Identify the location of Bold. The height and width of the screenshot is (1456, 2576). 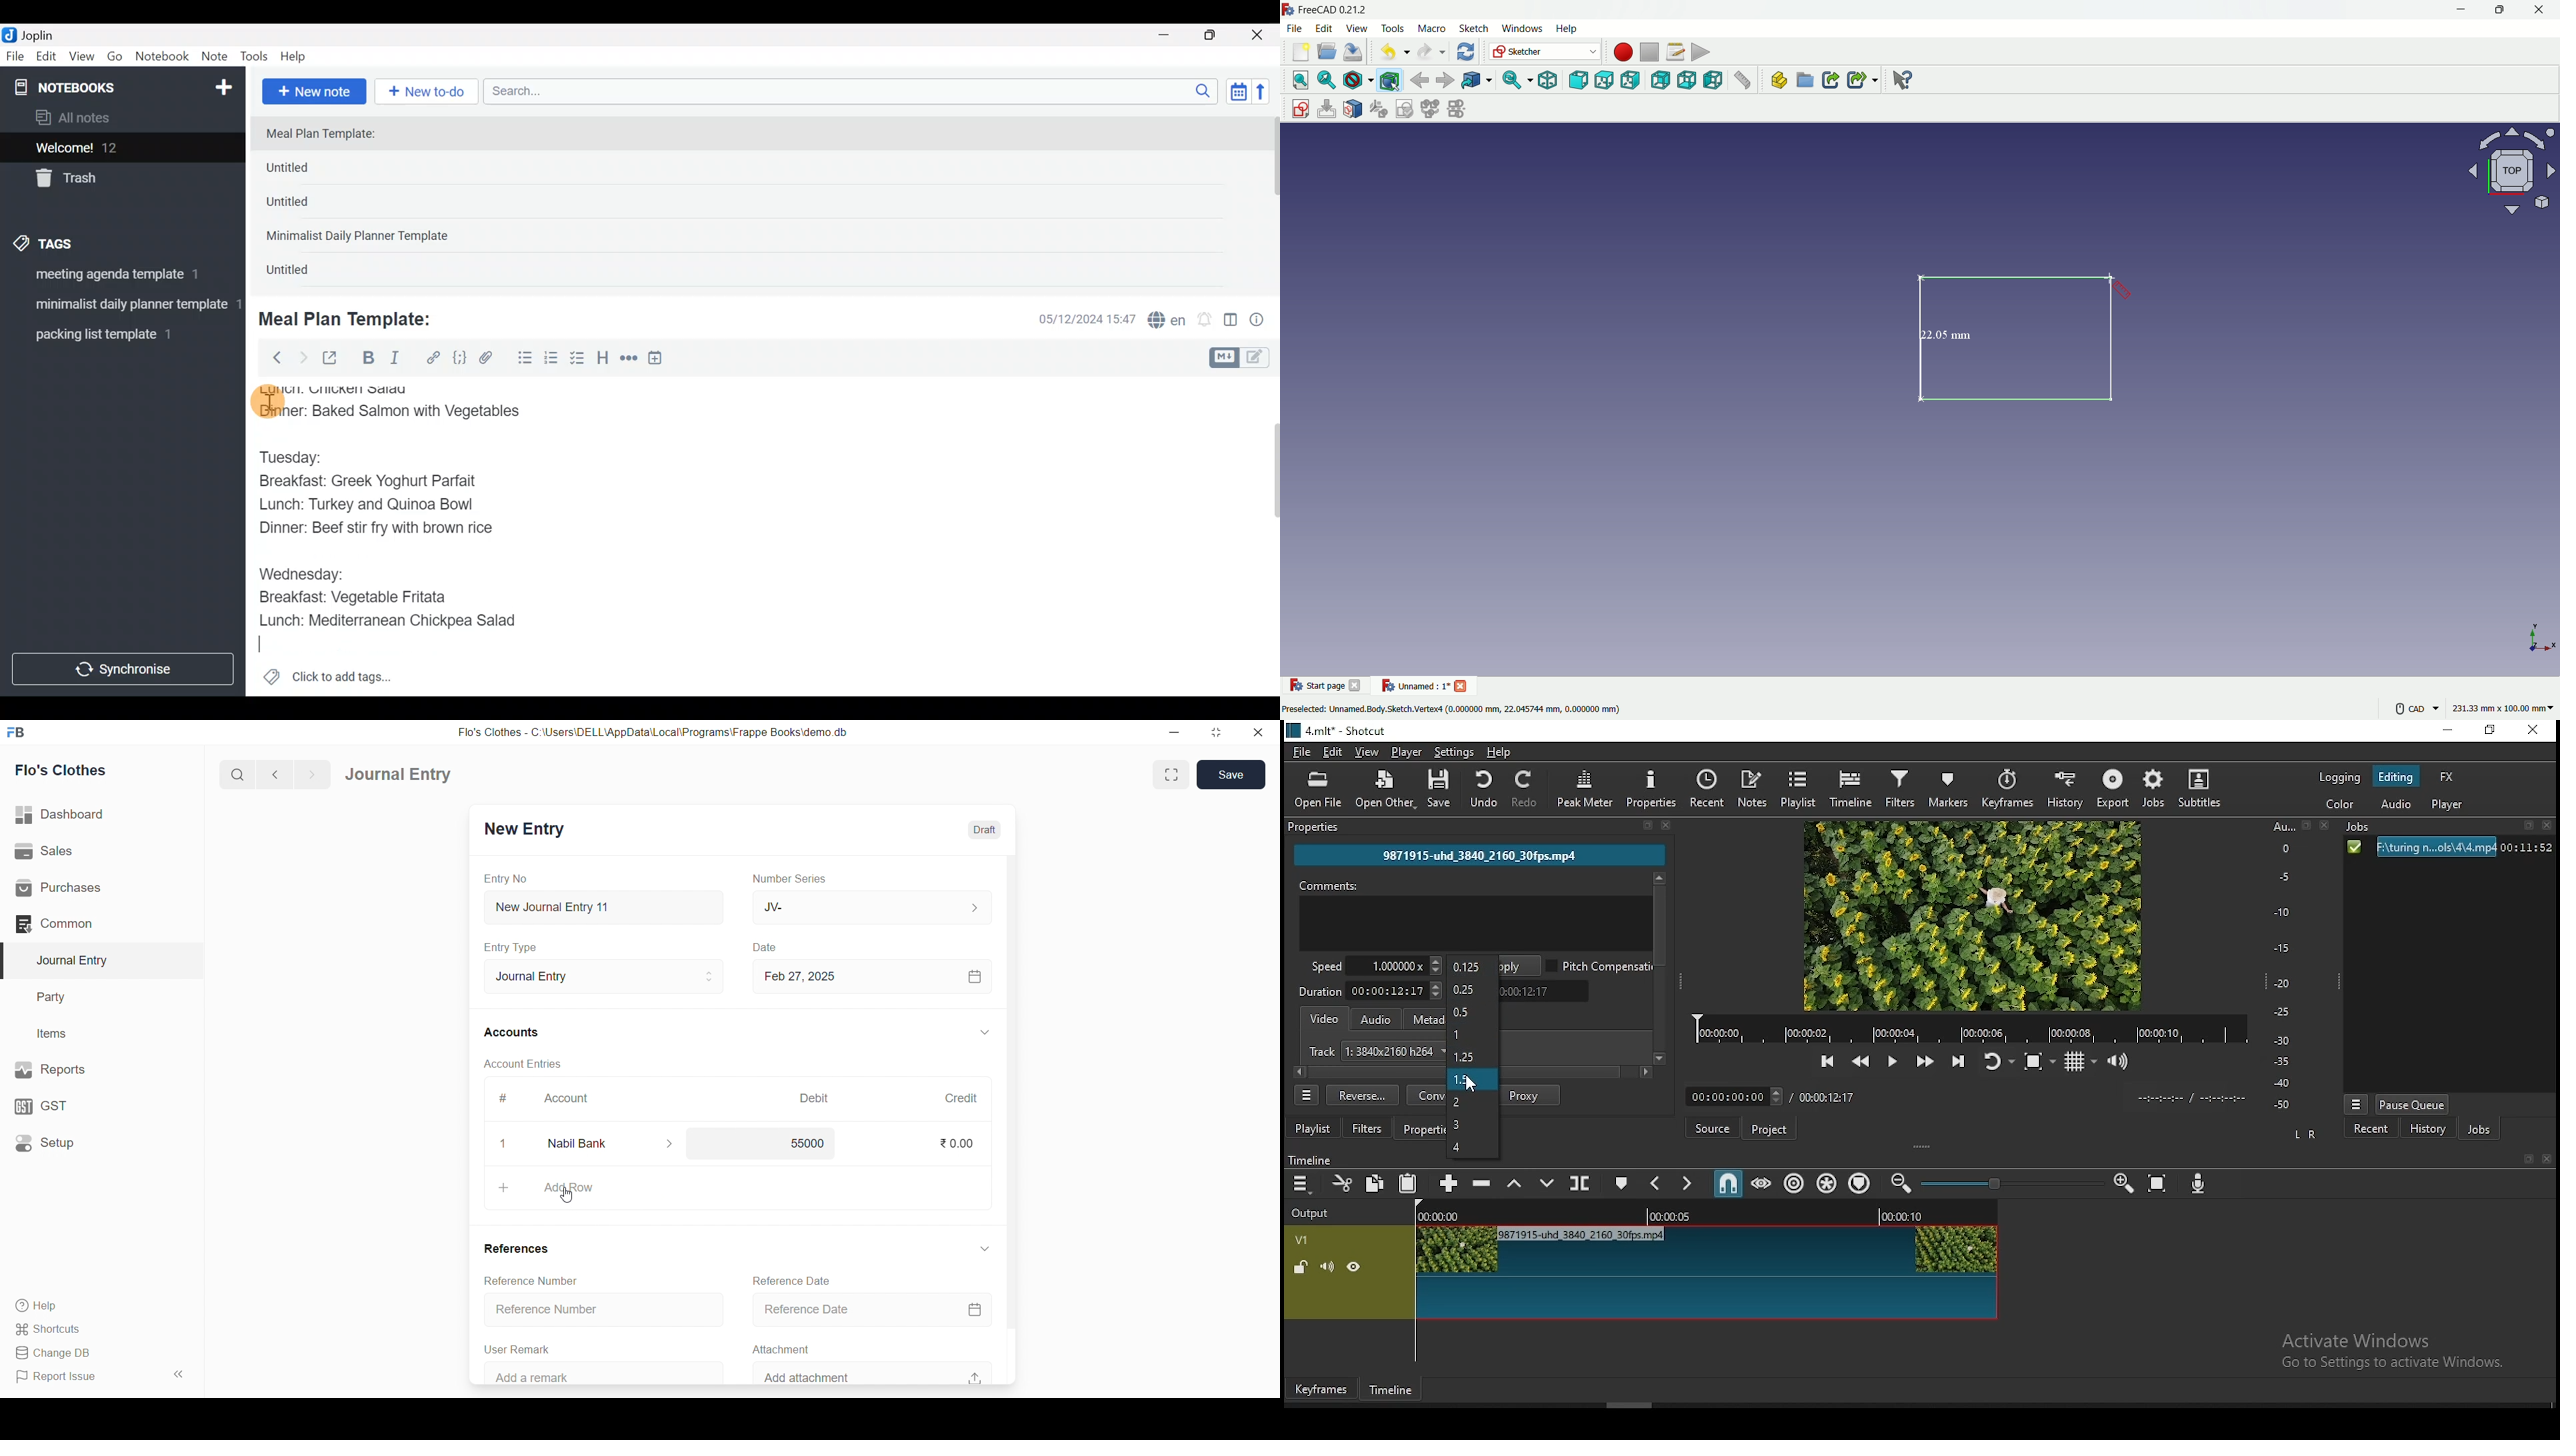
(367, 359).